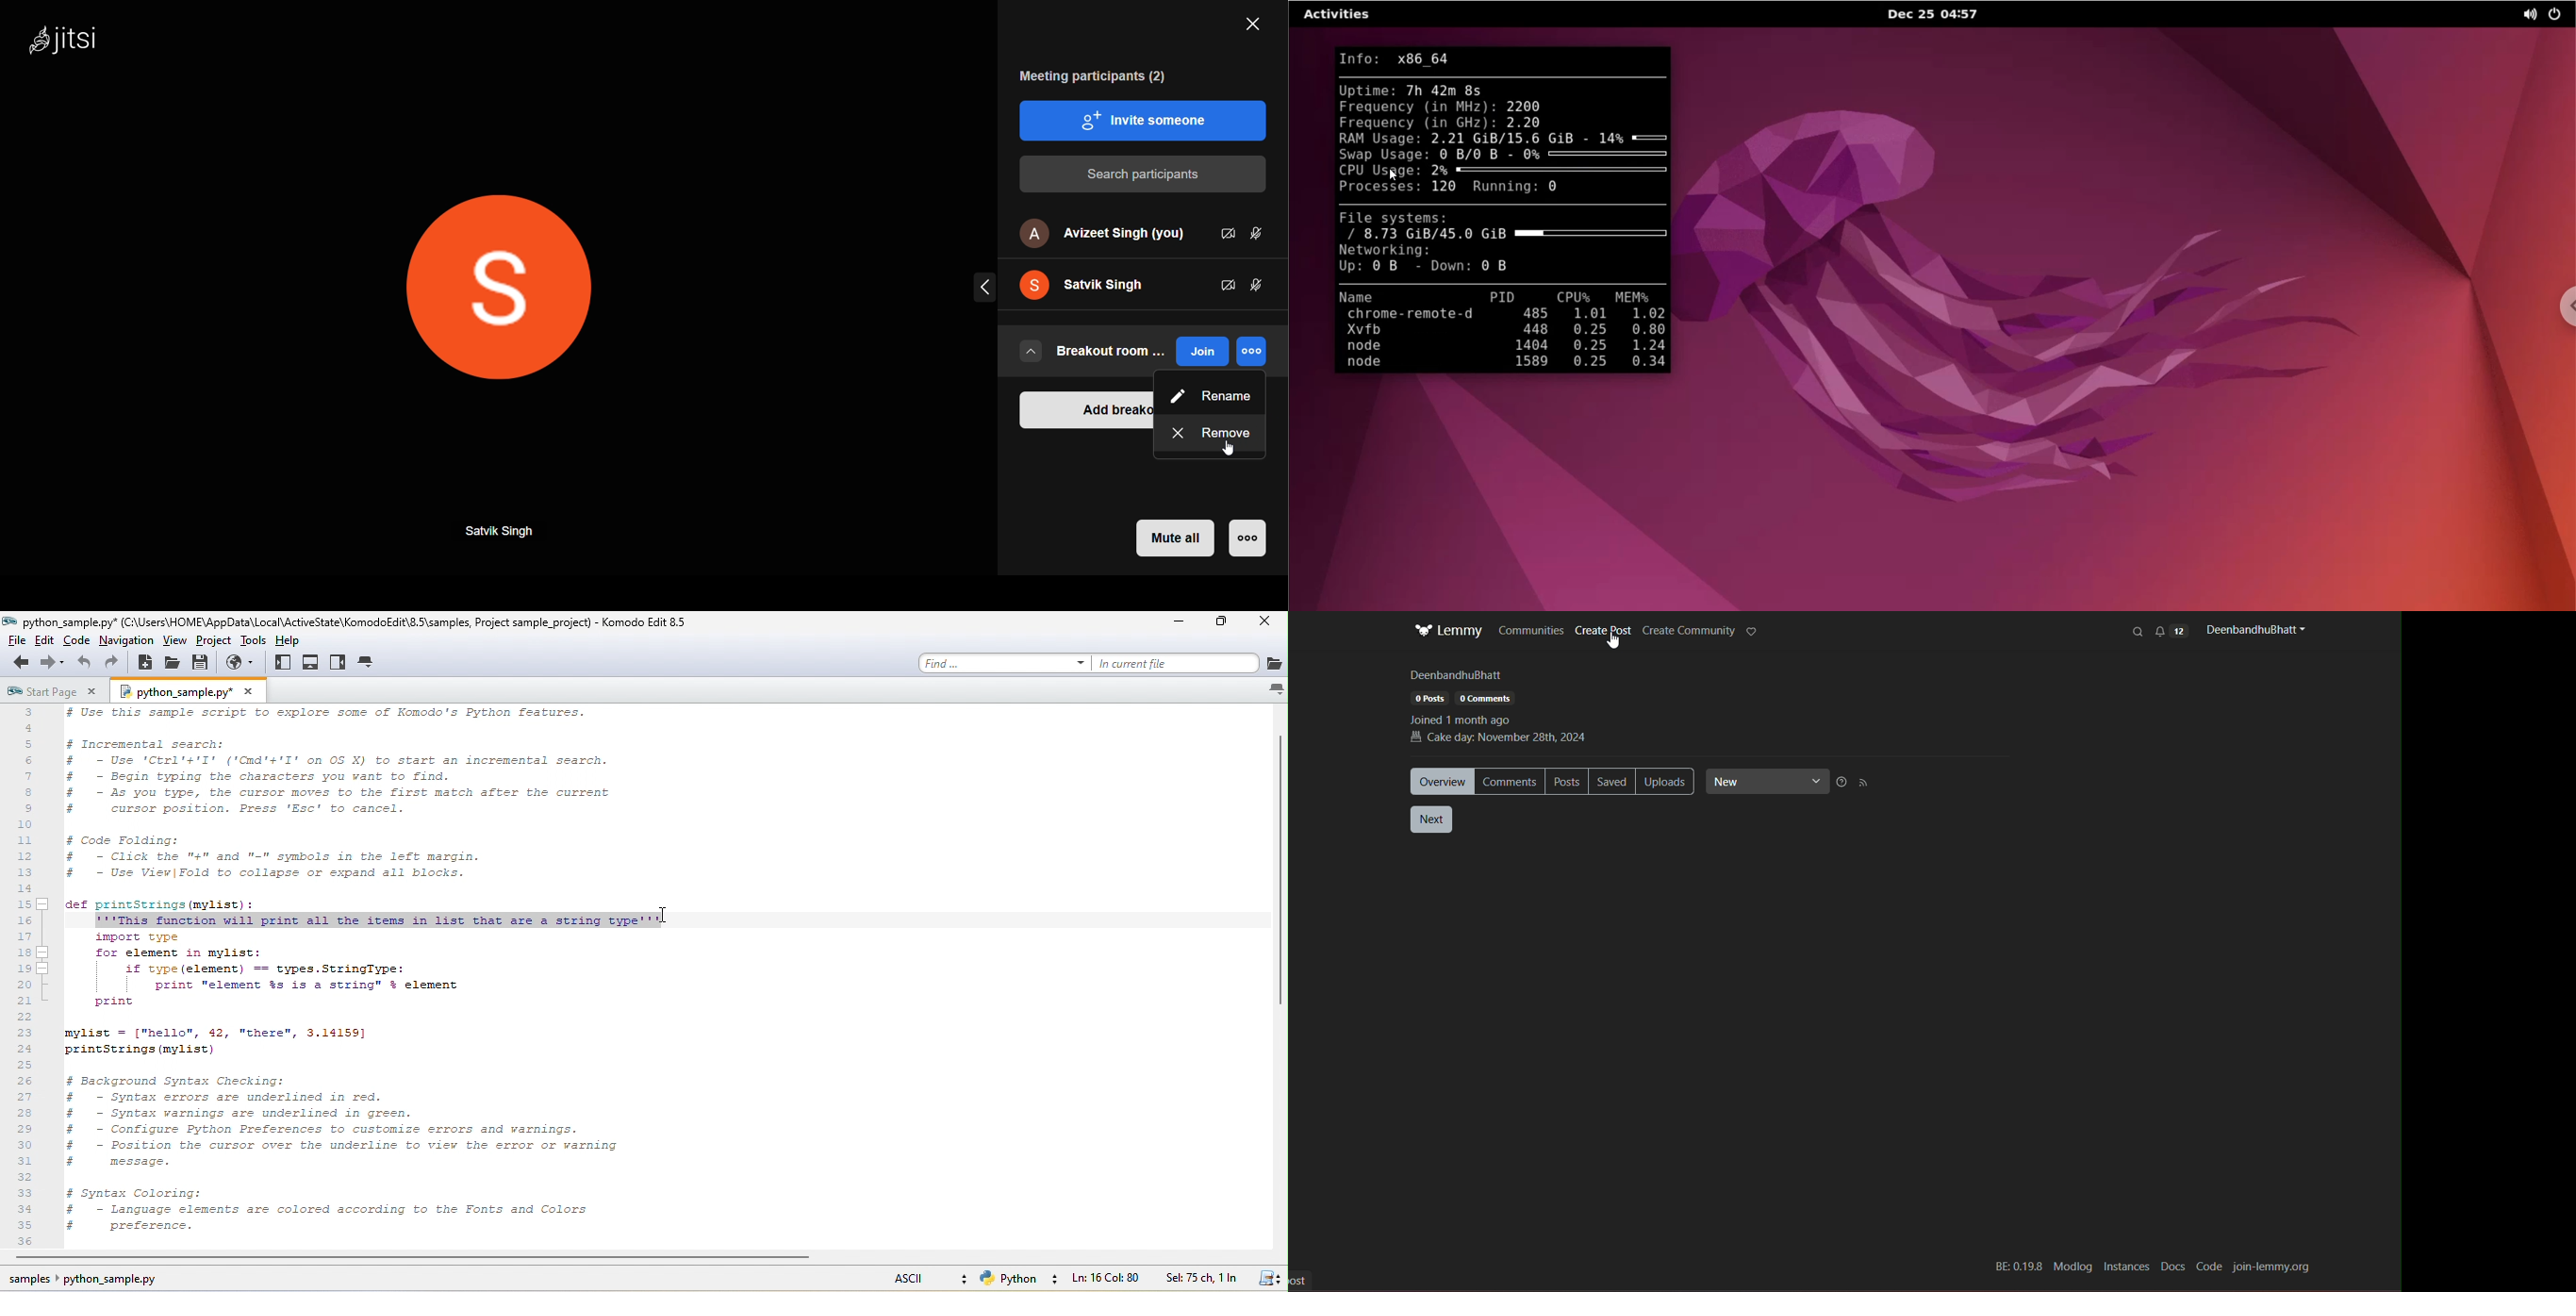  I want to click on Jitsi, so click(82, 45).